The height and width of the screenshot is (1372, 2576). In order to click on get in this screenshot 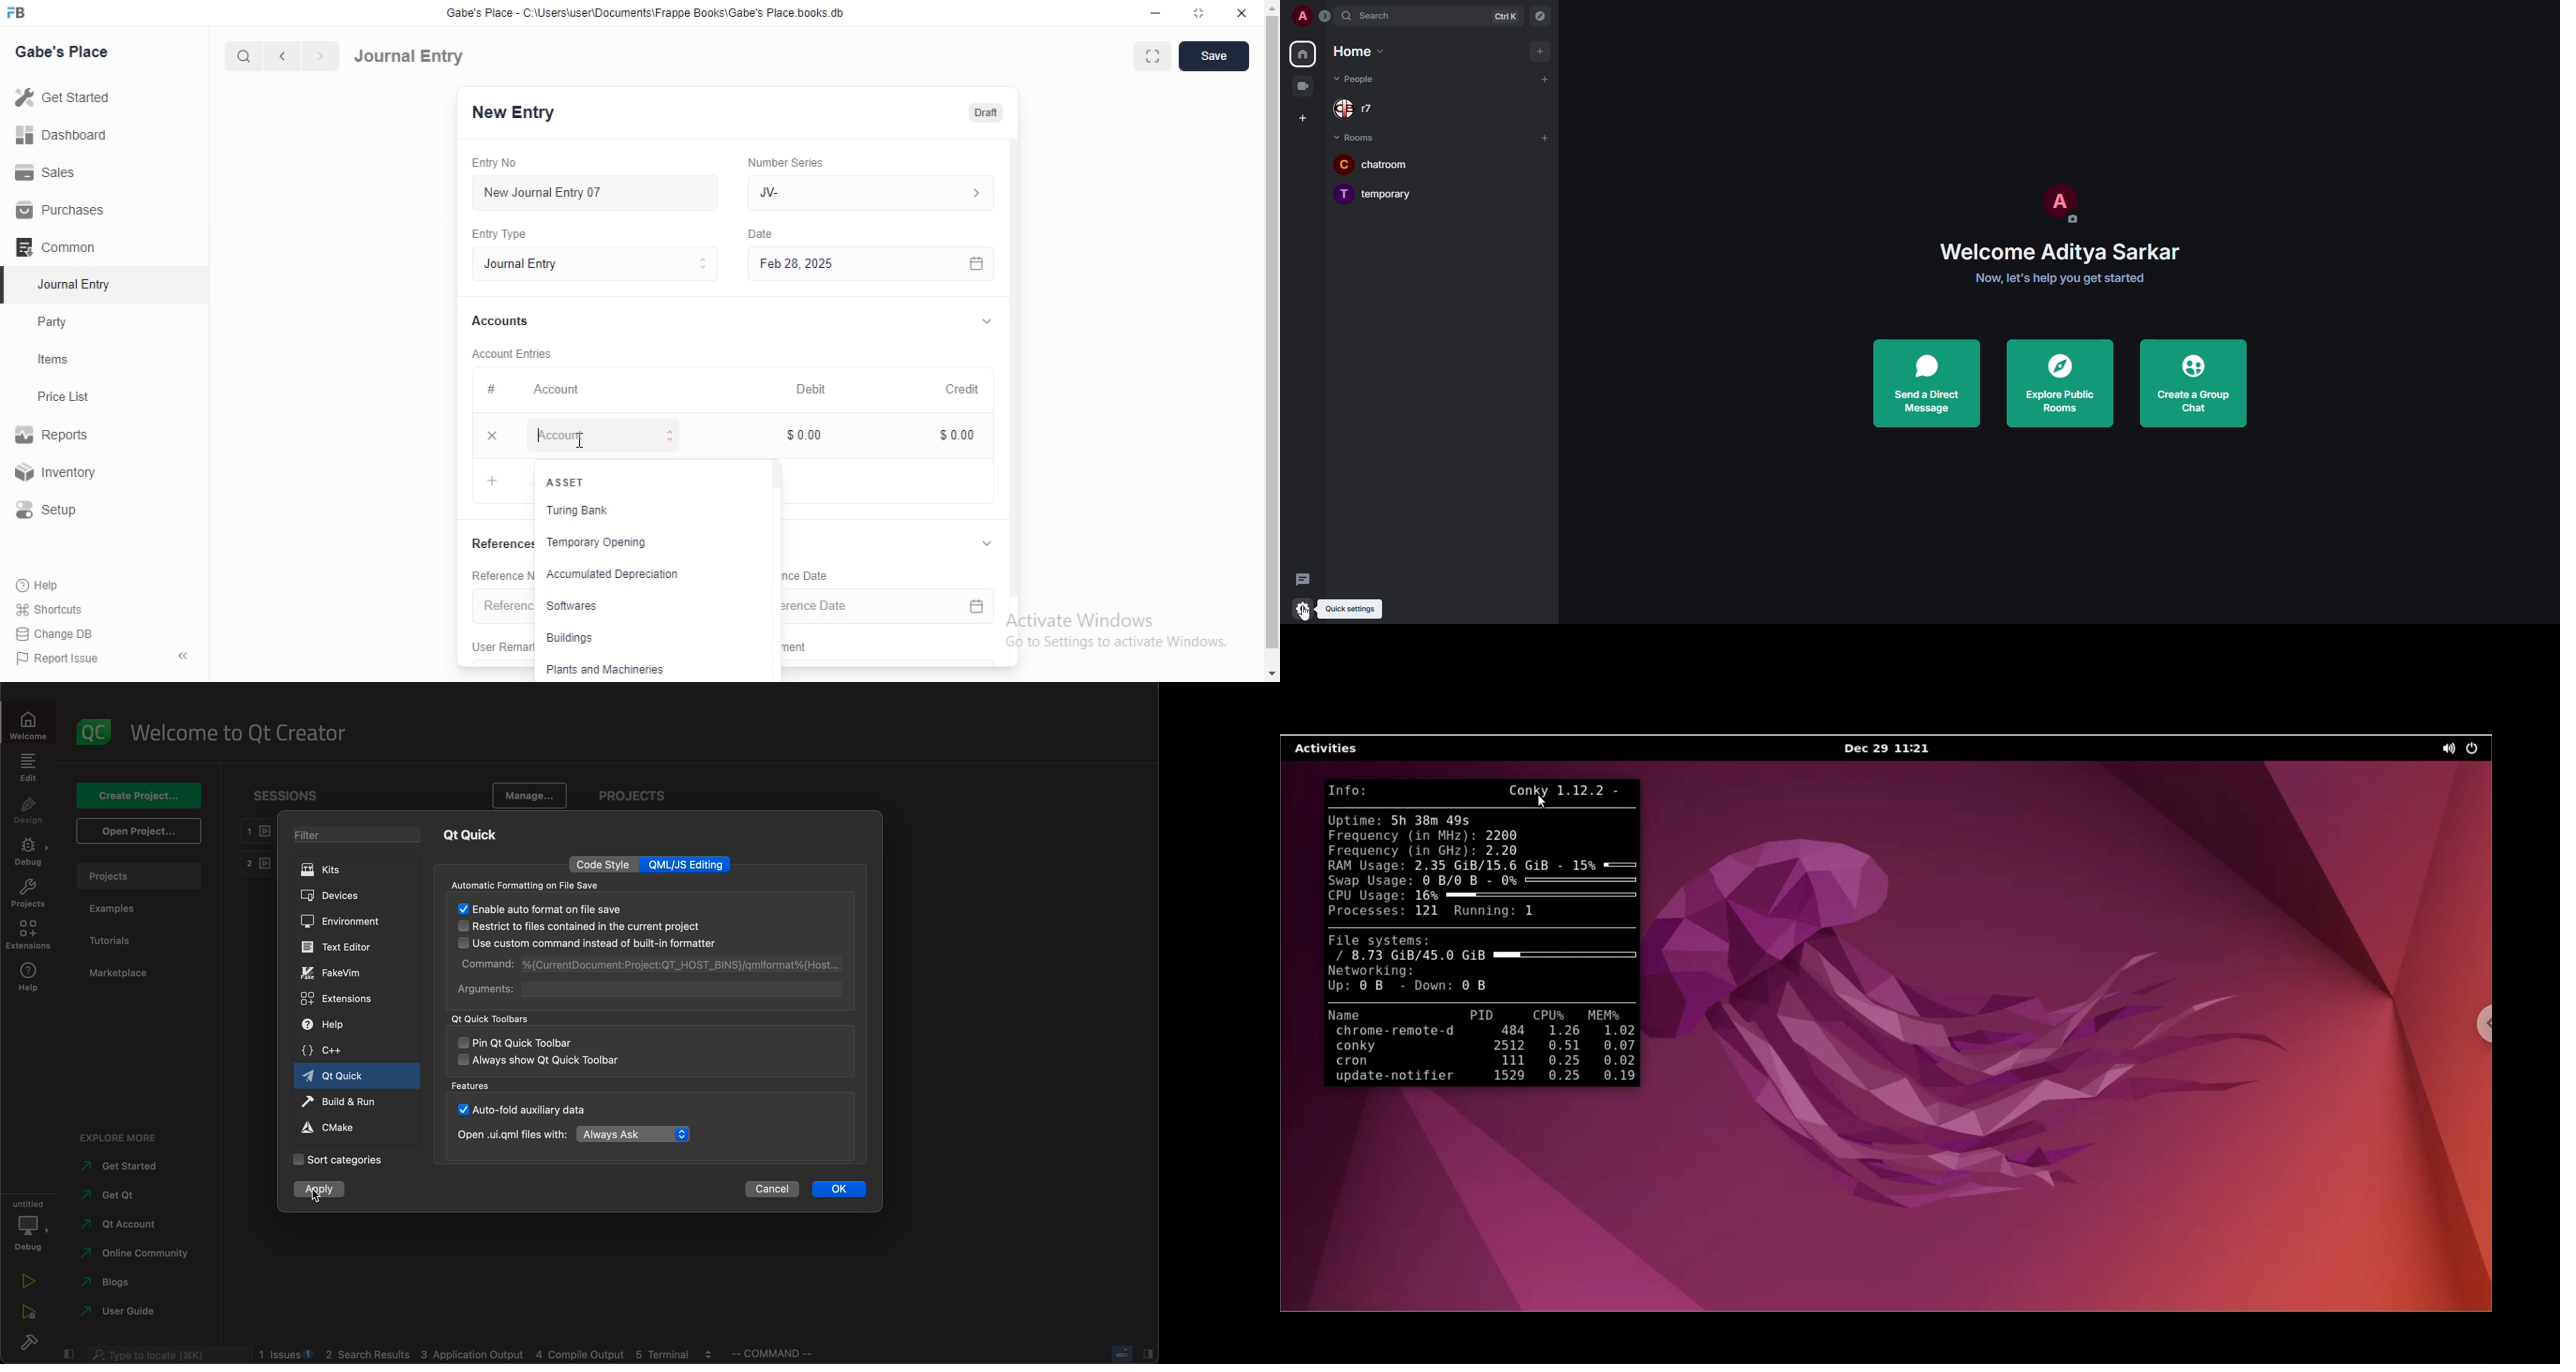, I will do `click(120, 1195)`.